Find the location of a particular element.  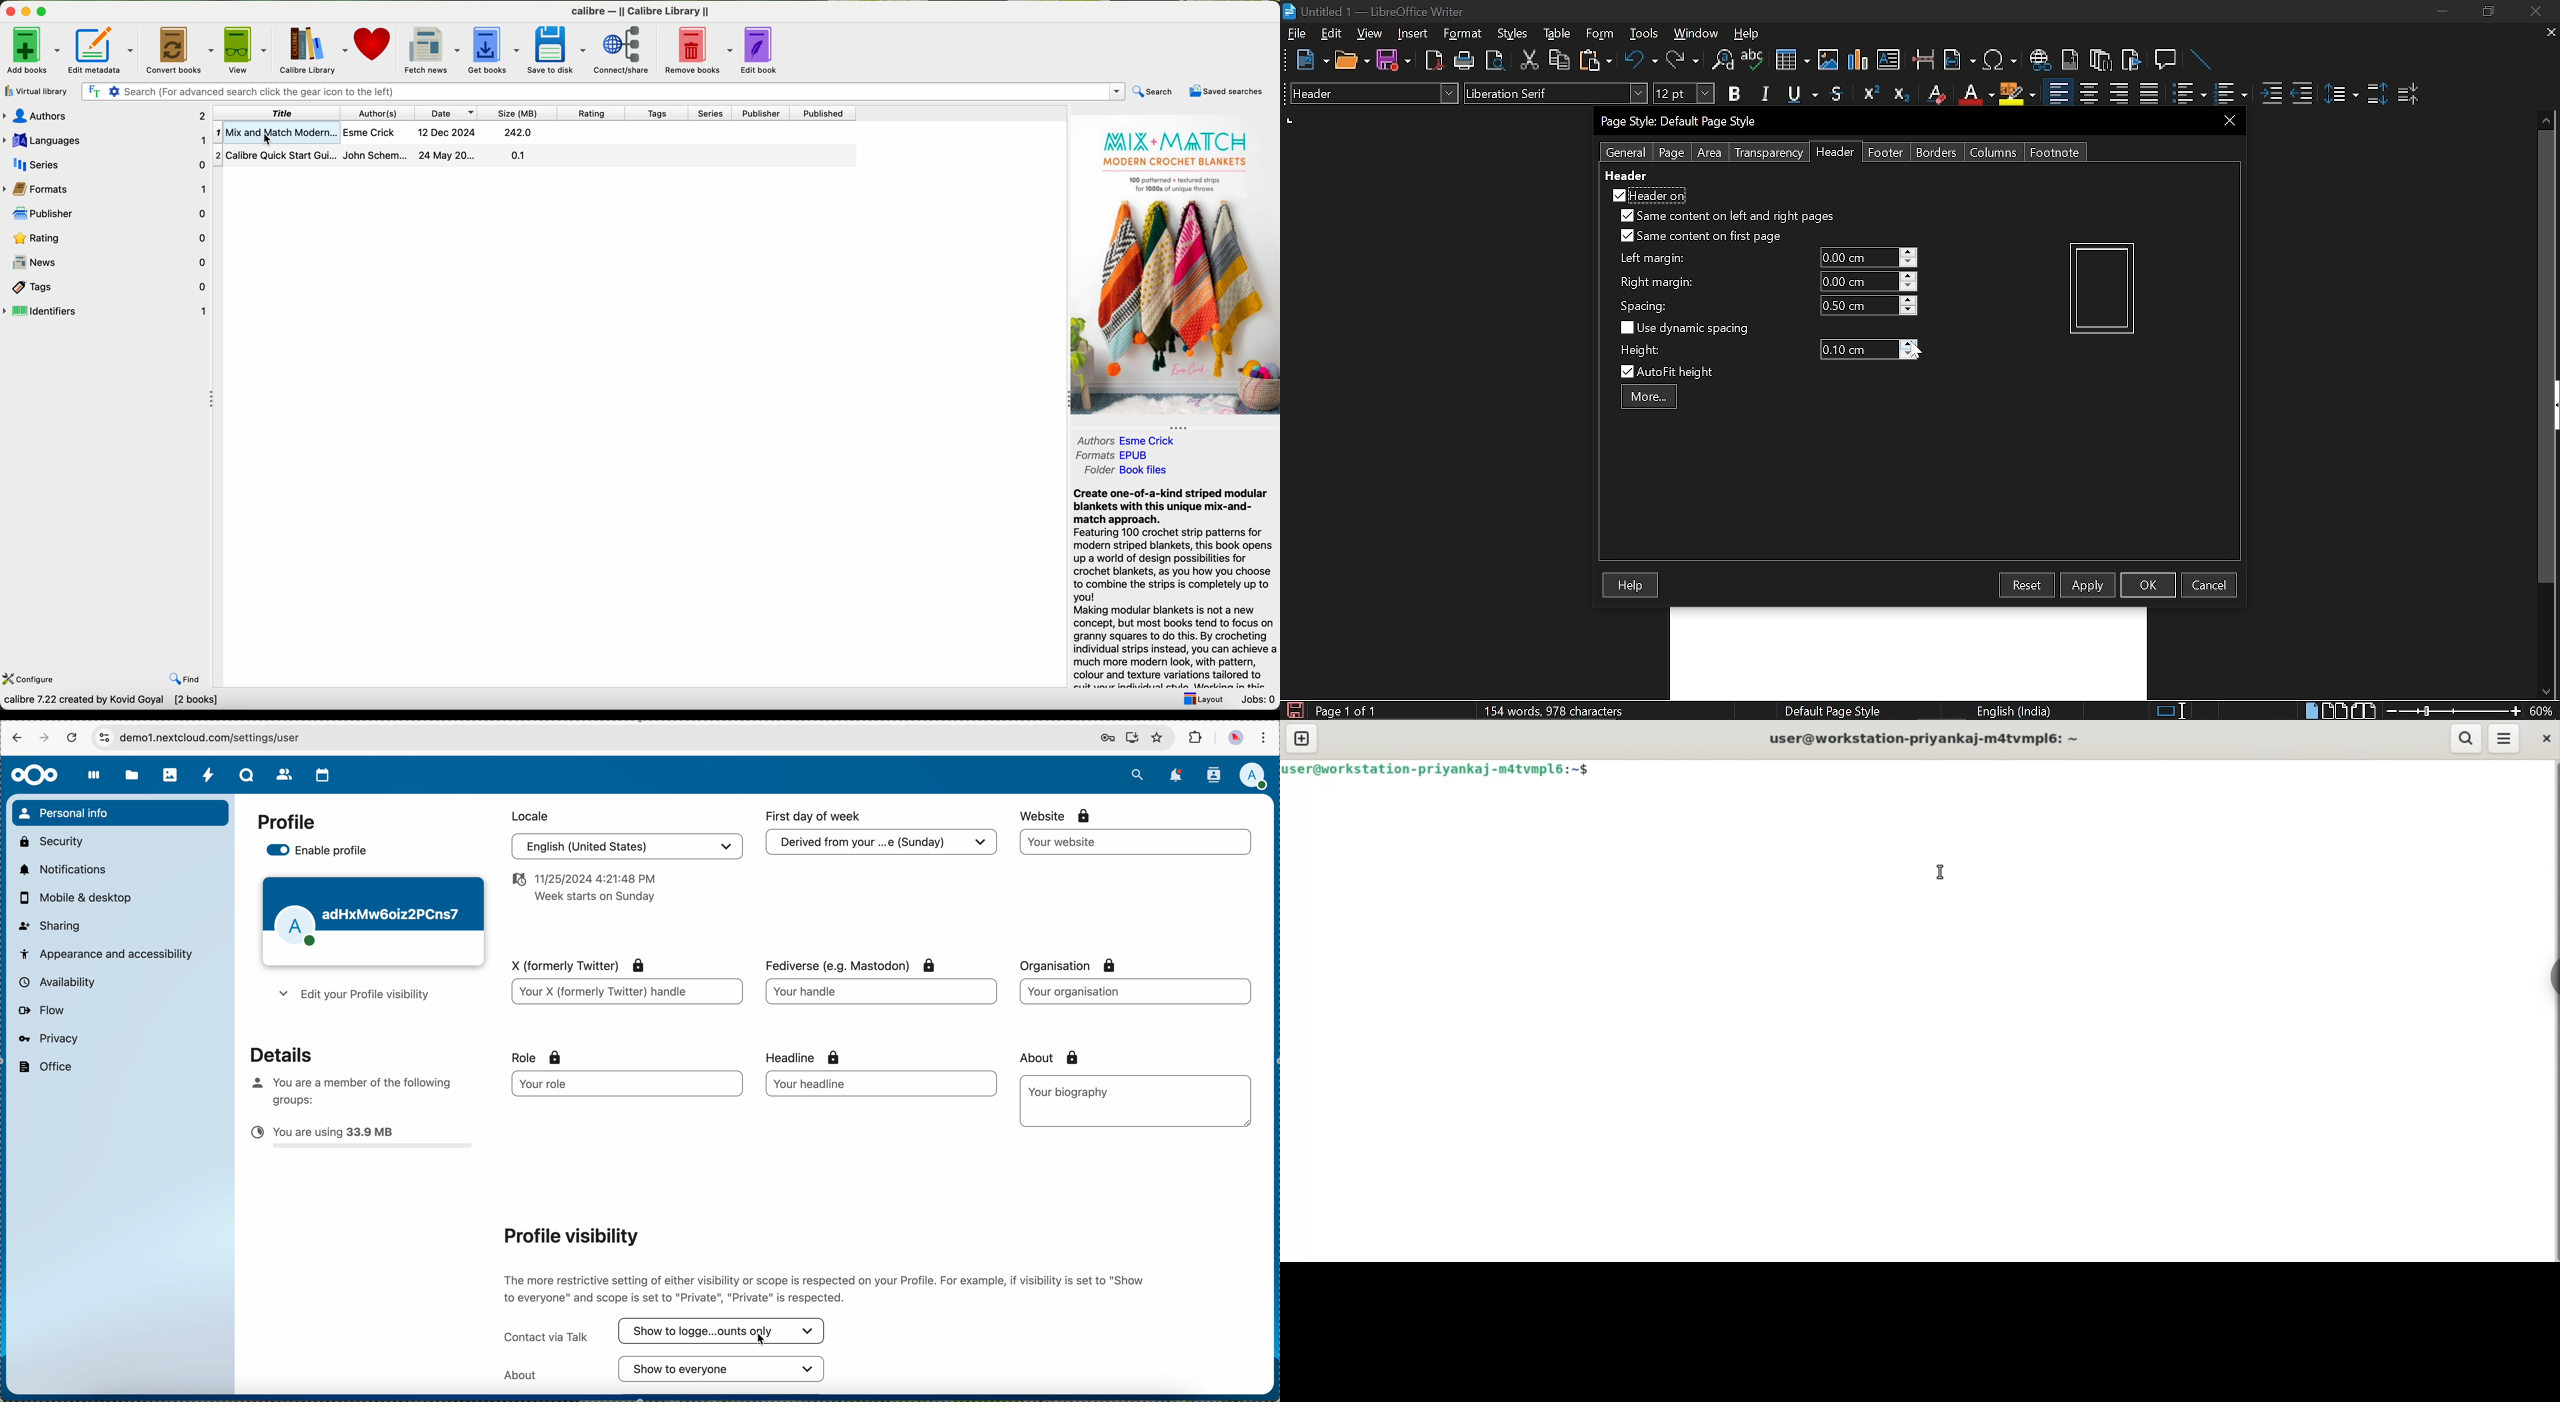

Decrease indent is located at coordinates (2302, 93).